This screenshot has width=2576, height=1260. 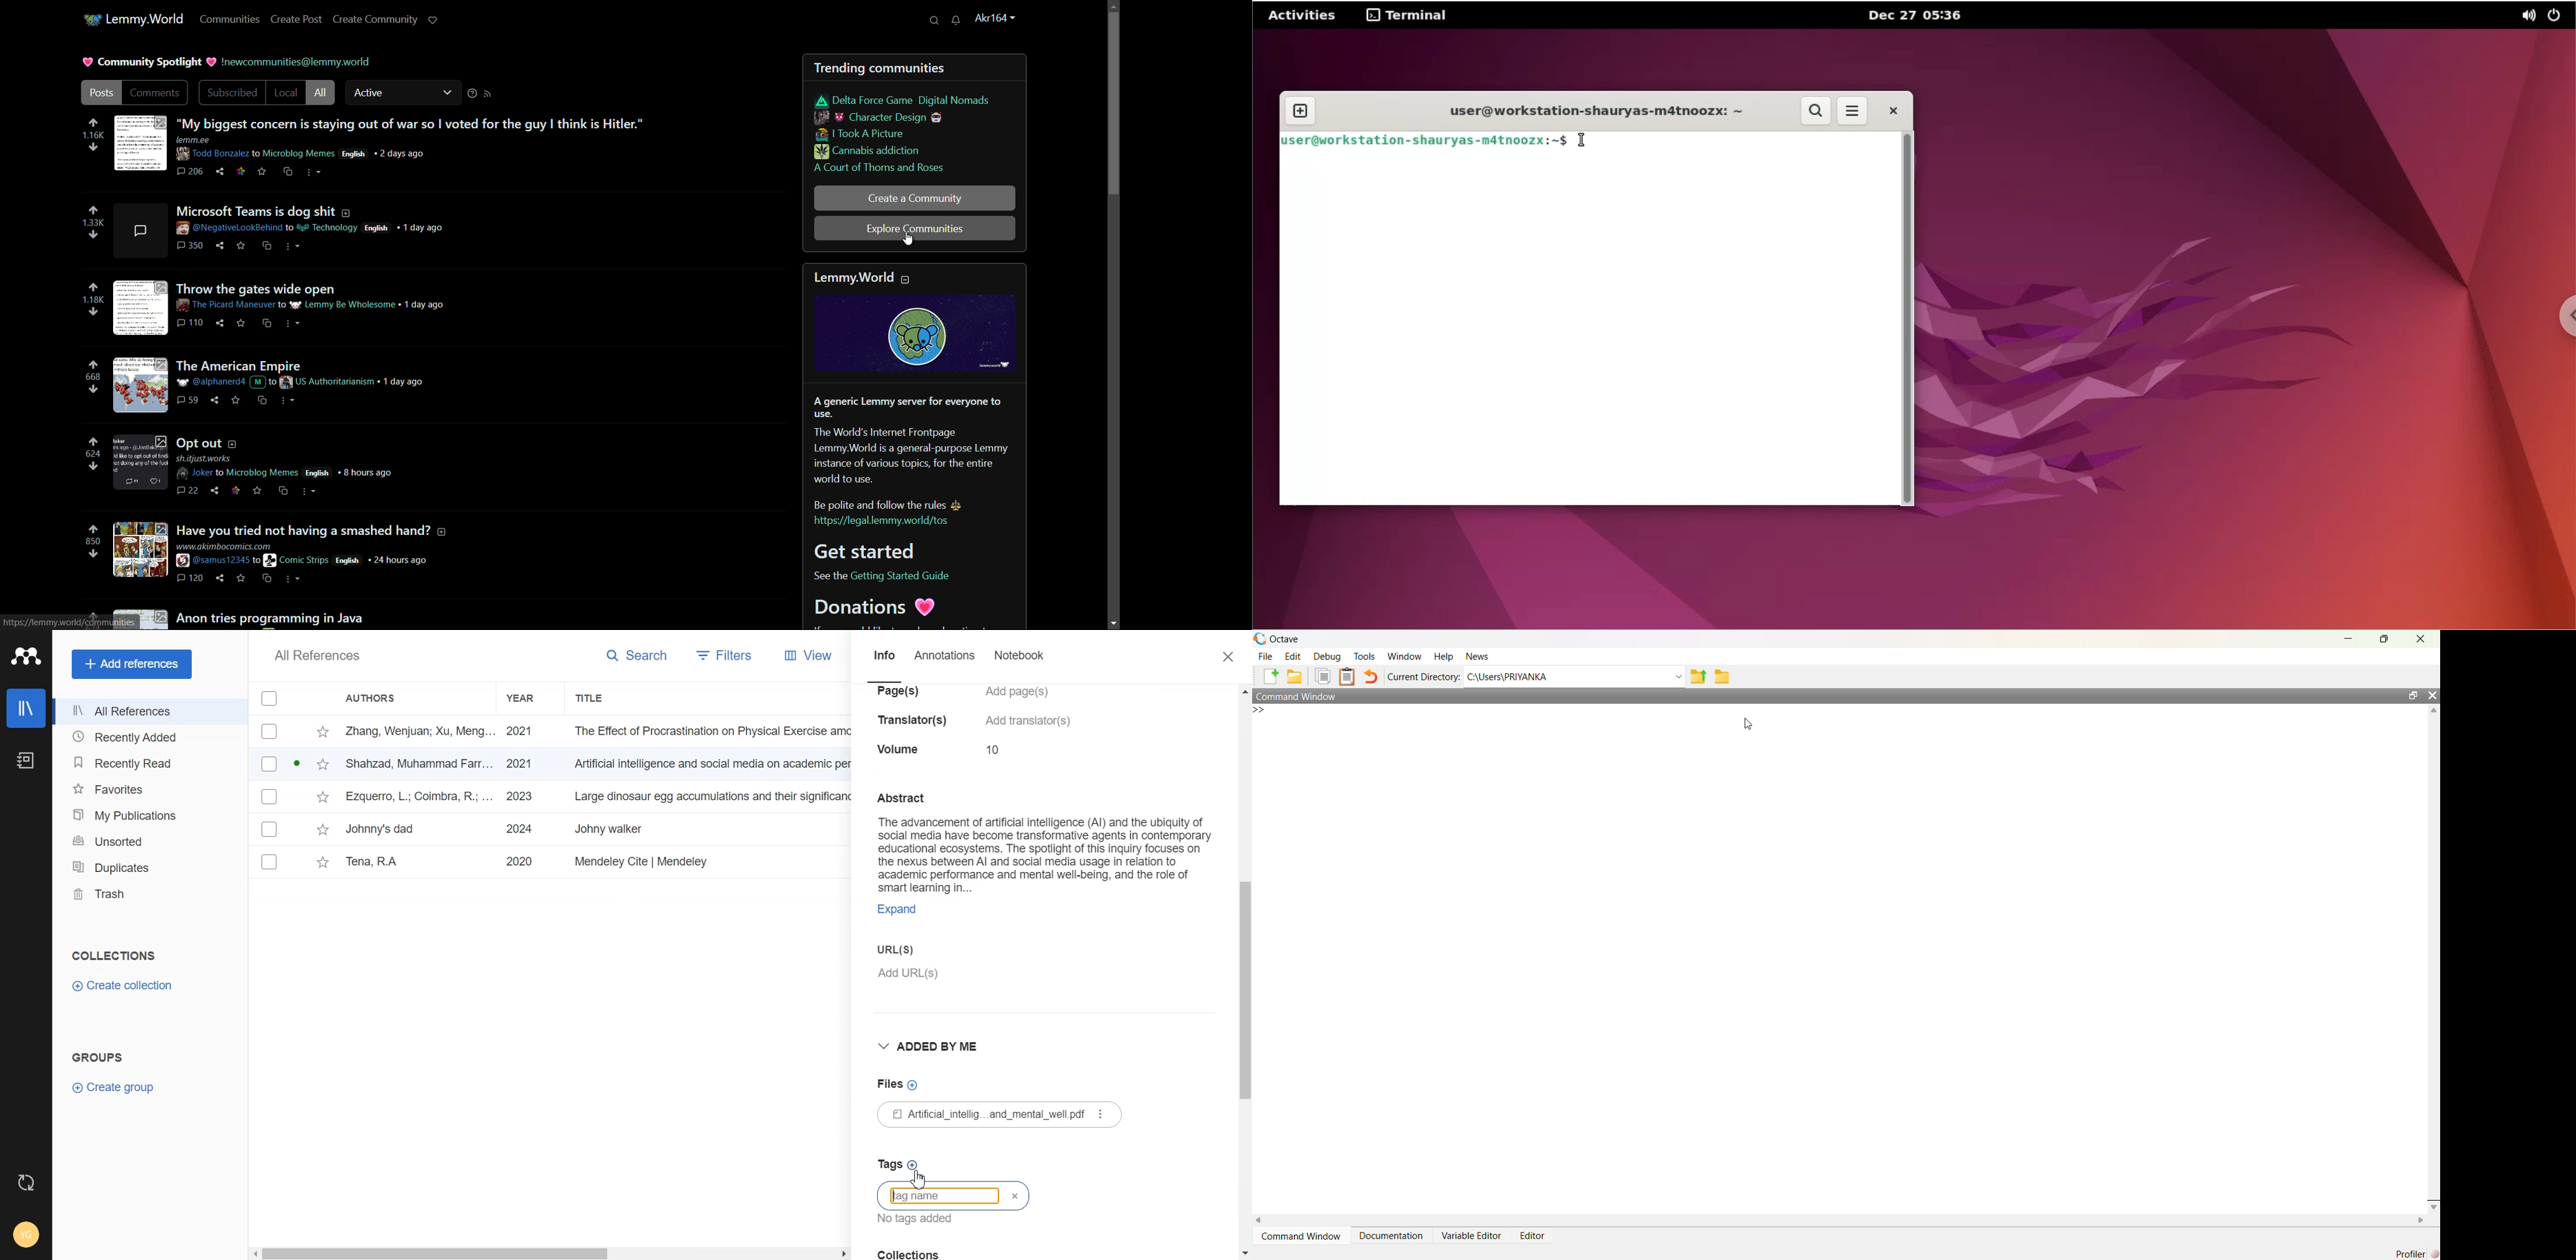 I want to click on Tags, so click(x=900, y=1163).